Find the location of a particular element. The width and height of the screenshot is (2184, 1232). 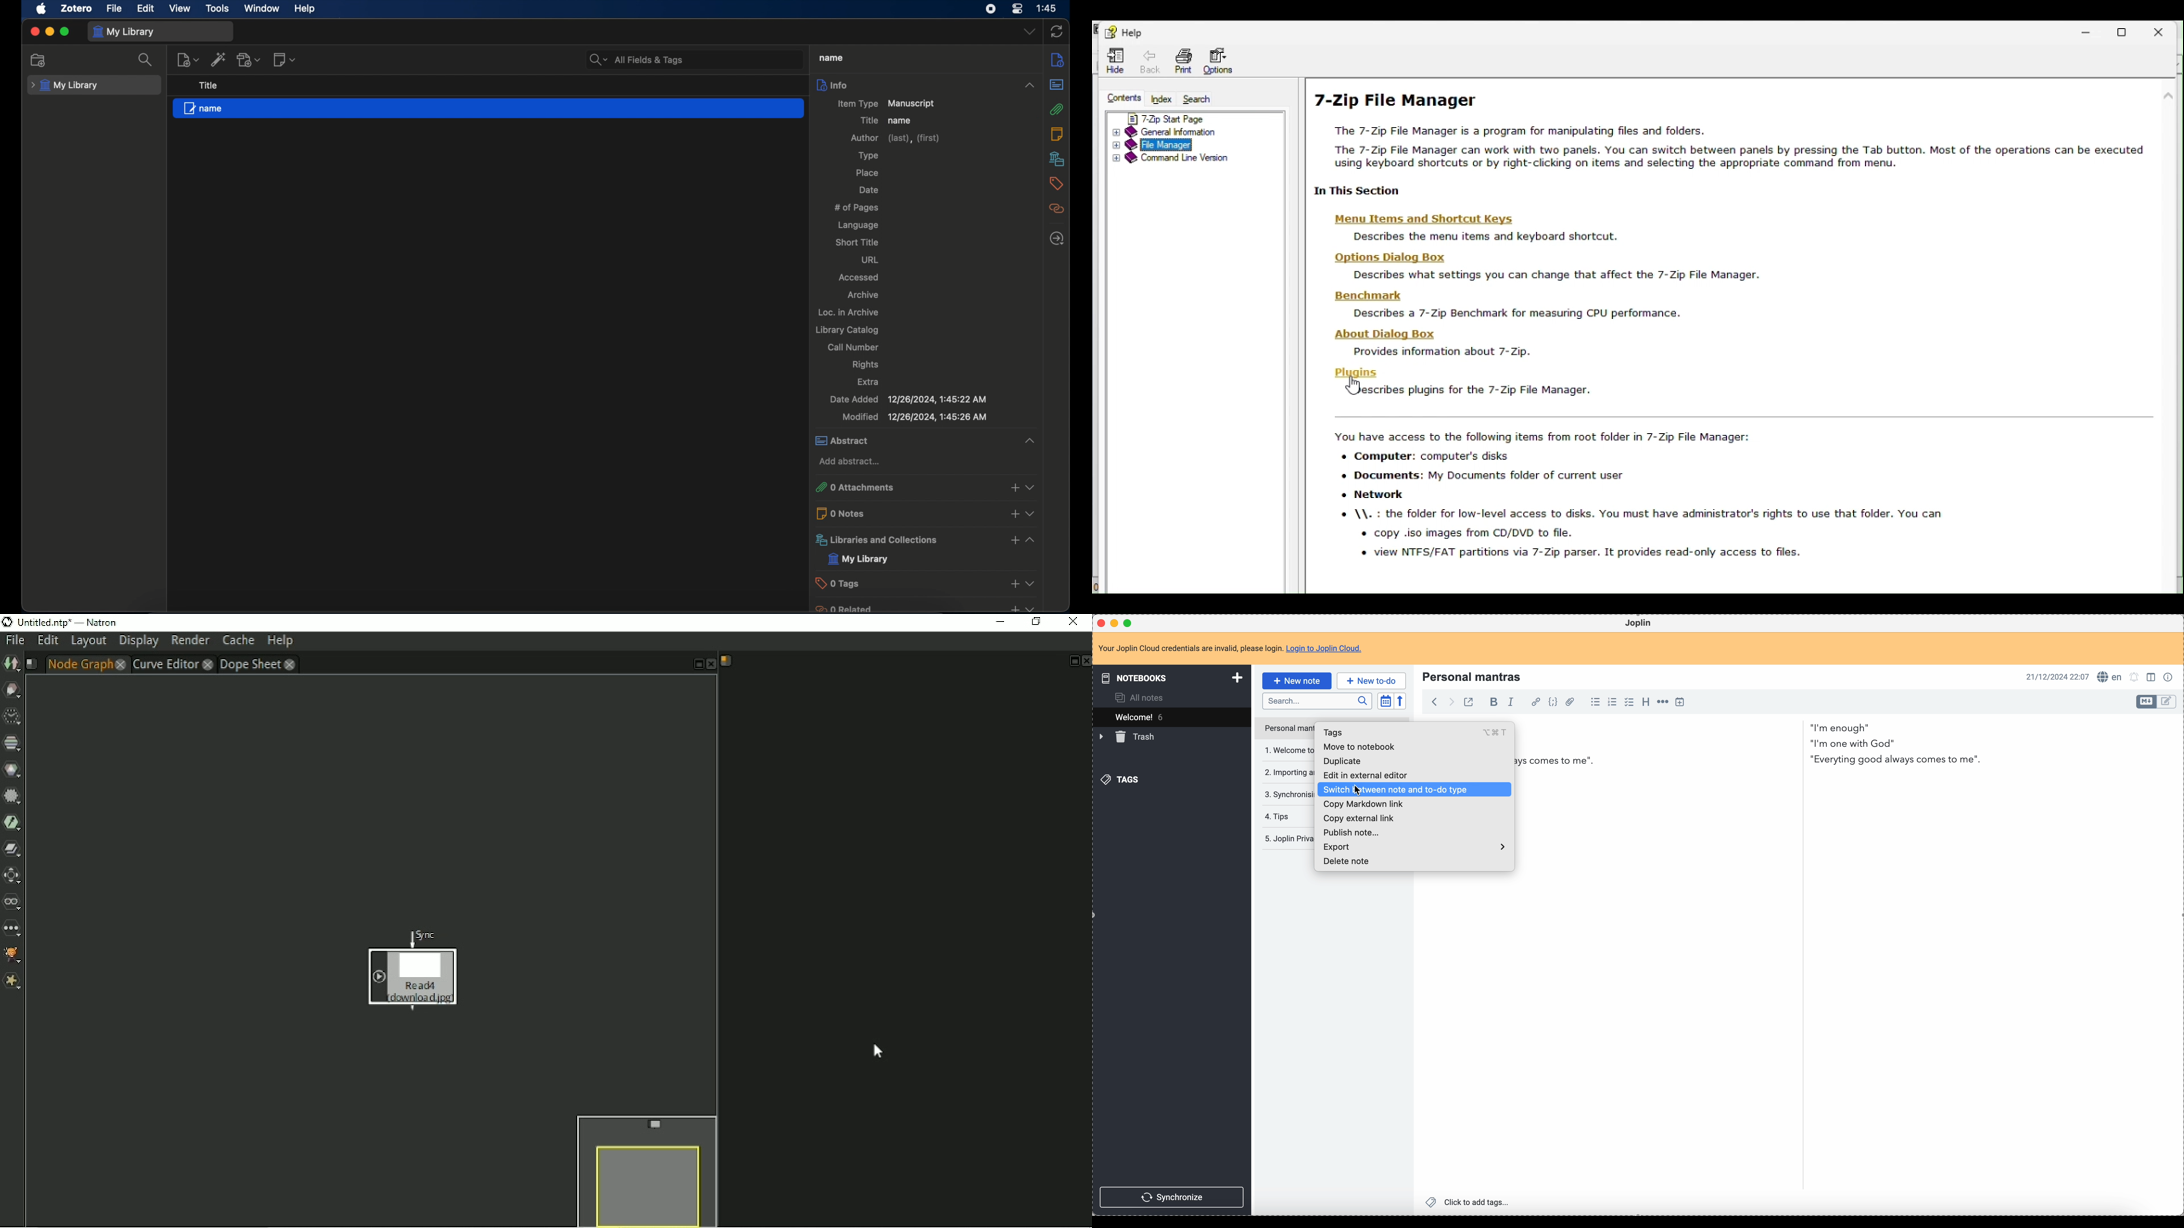

edit in external editor is located at coordinates (1365, 775).